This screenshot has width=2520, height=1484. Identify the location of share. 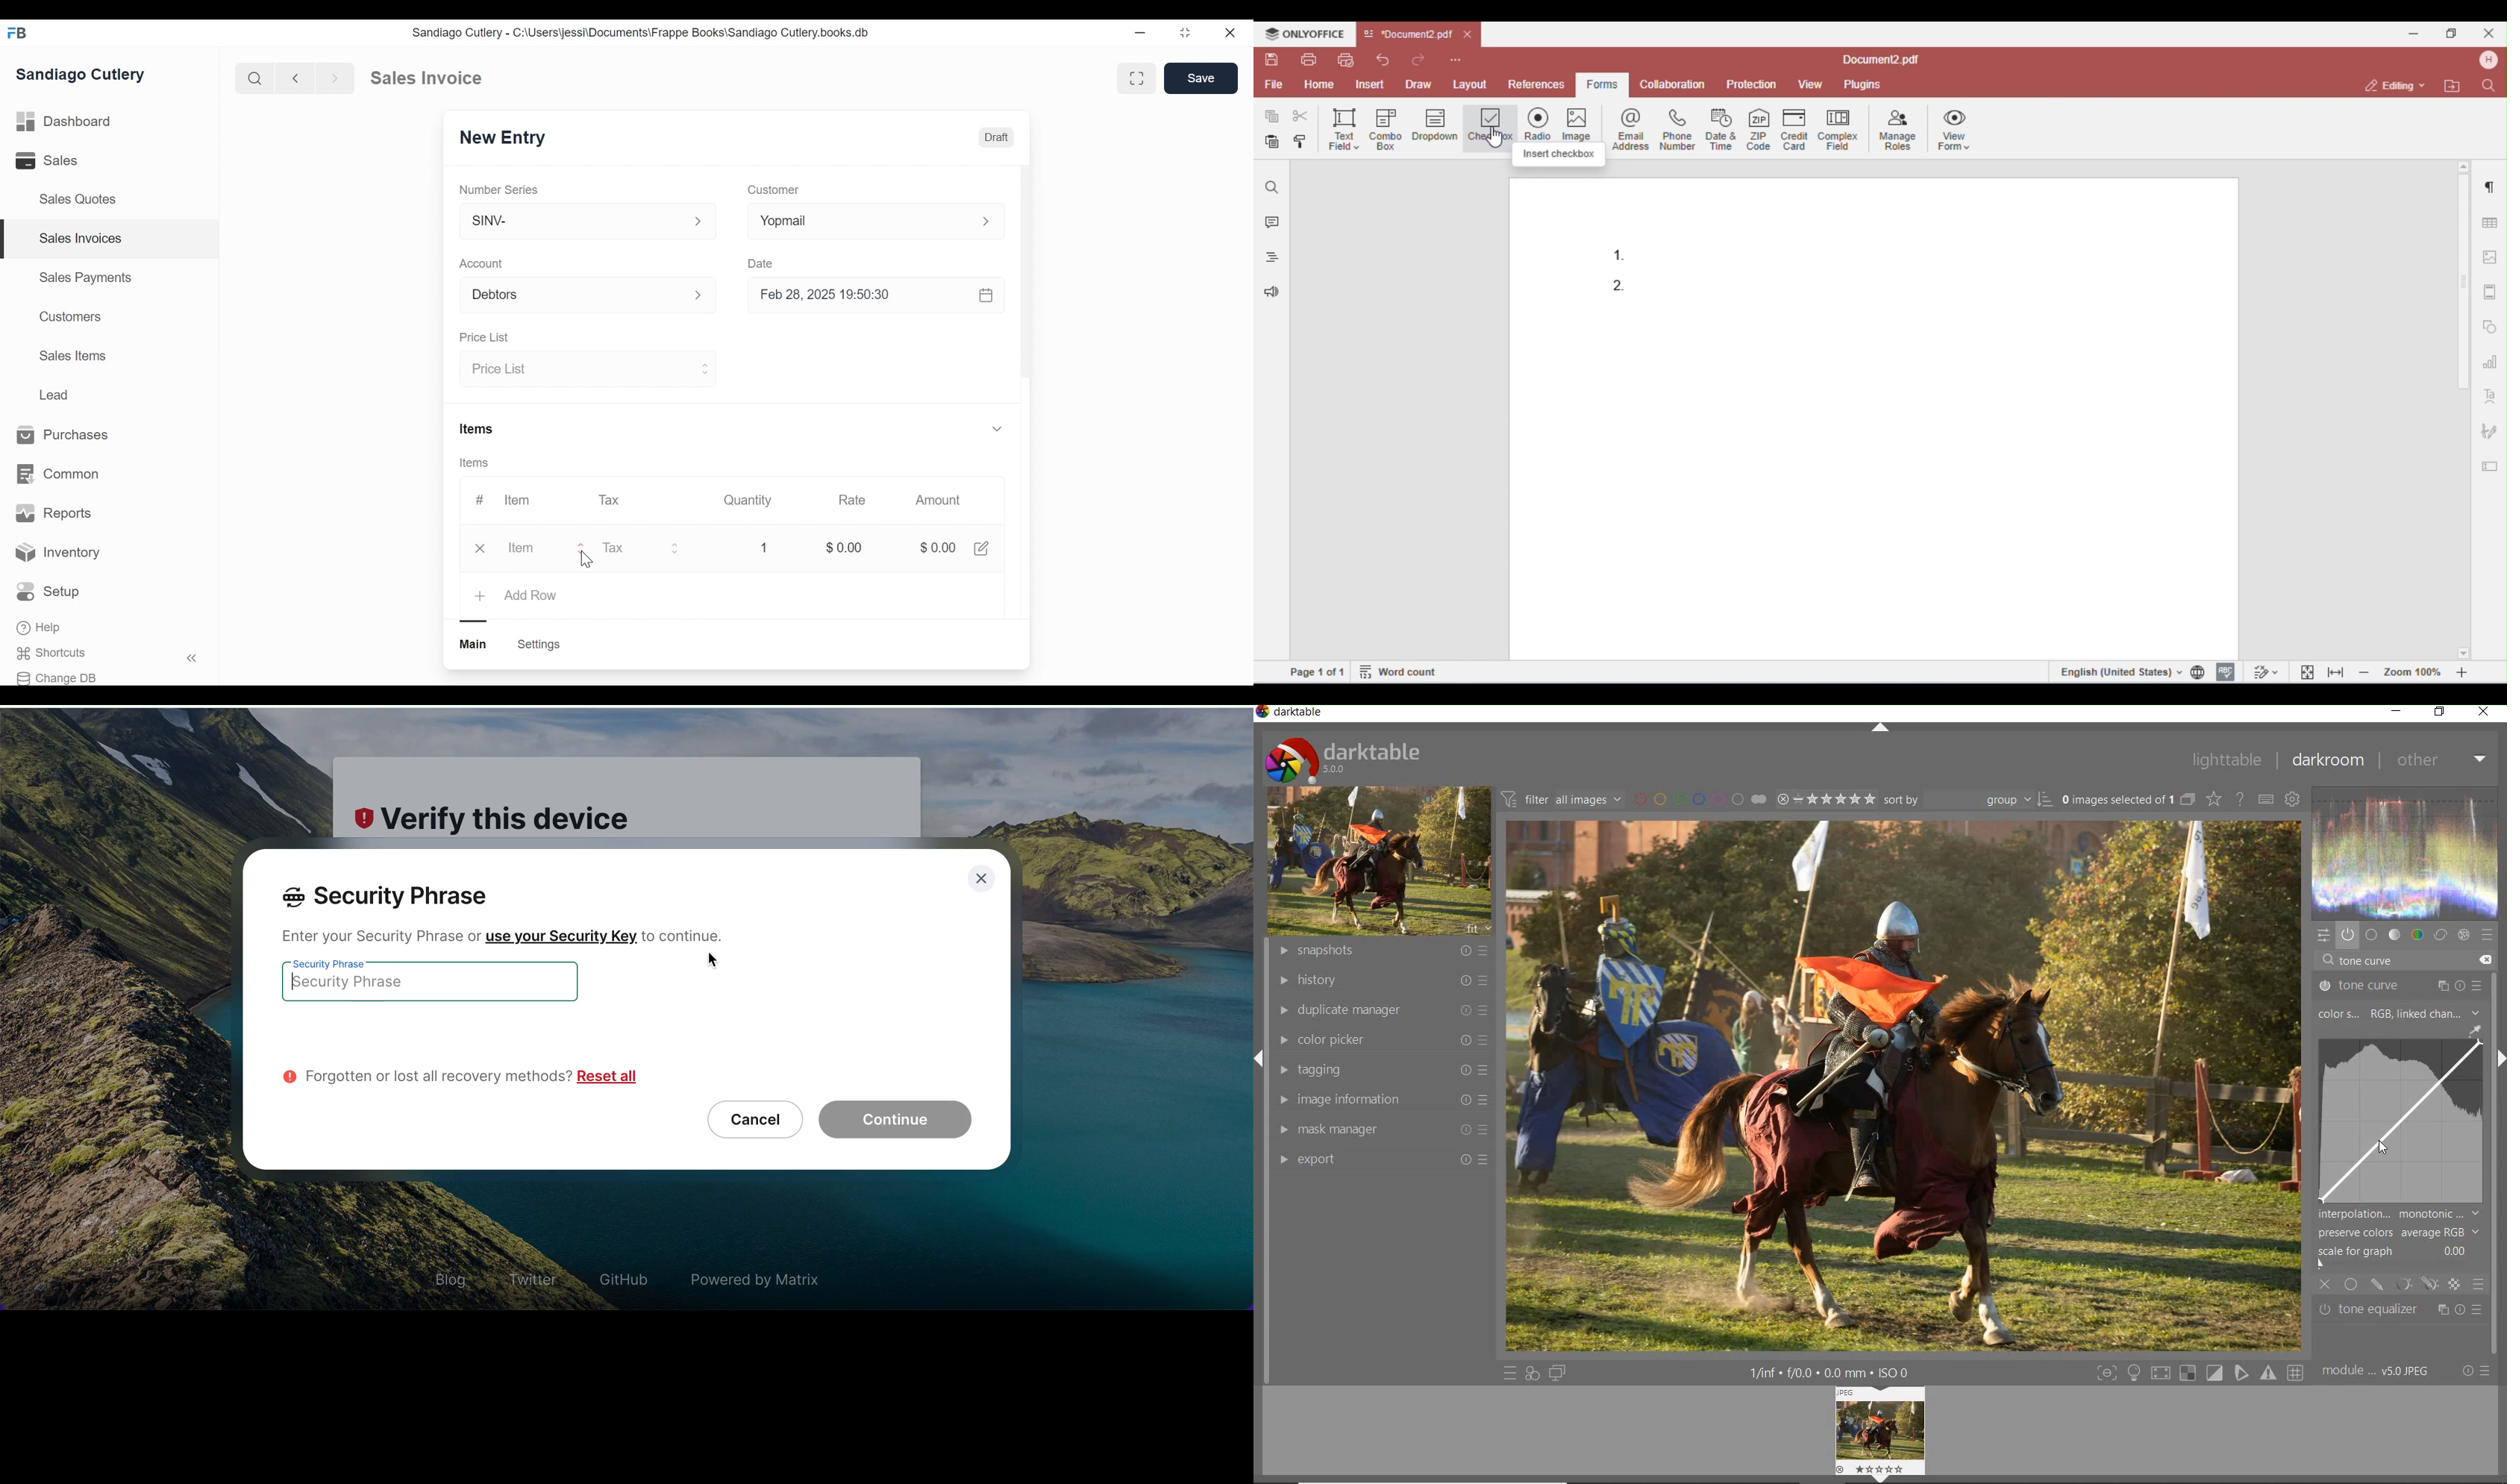
(985, 548).